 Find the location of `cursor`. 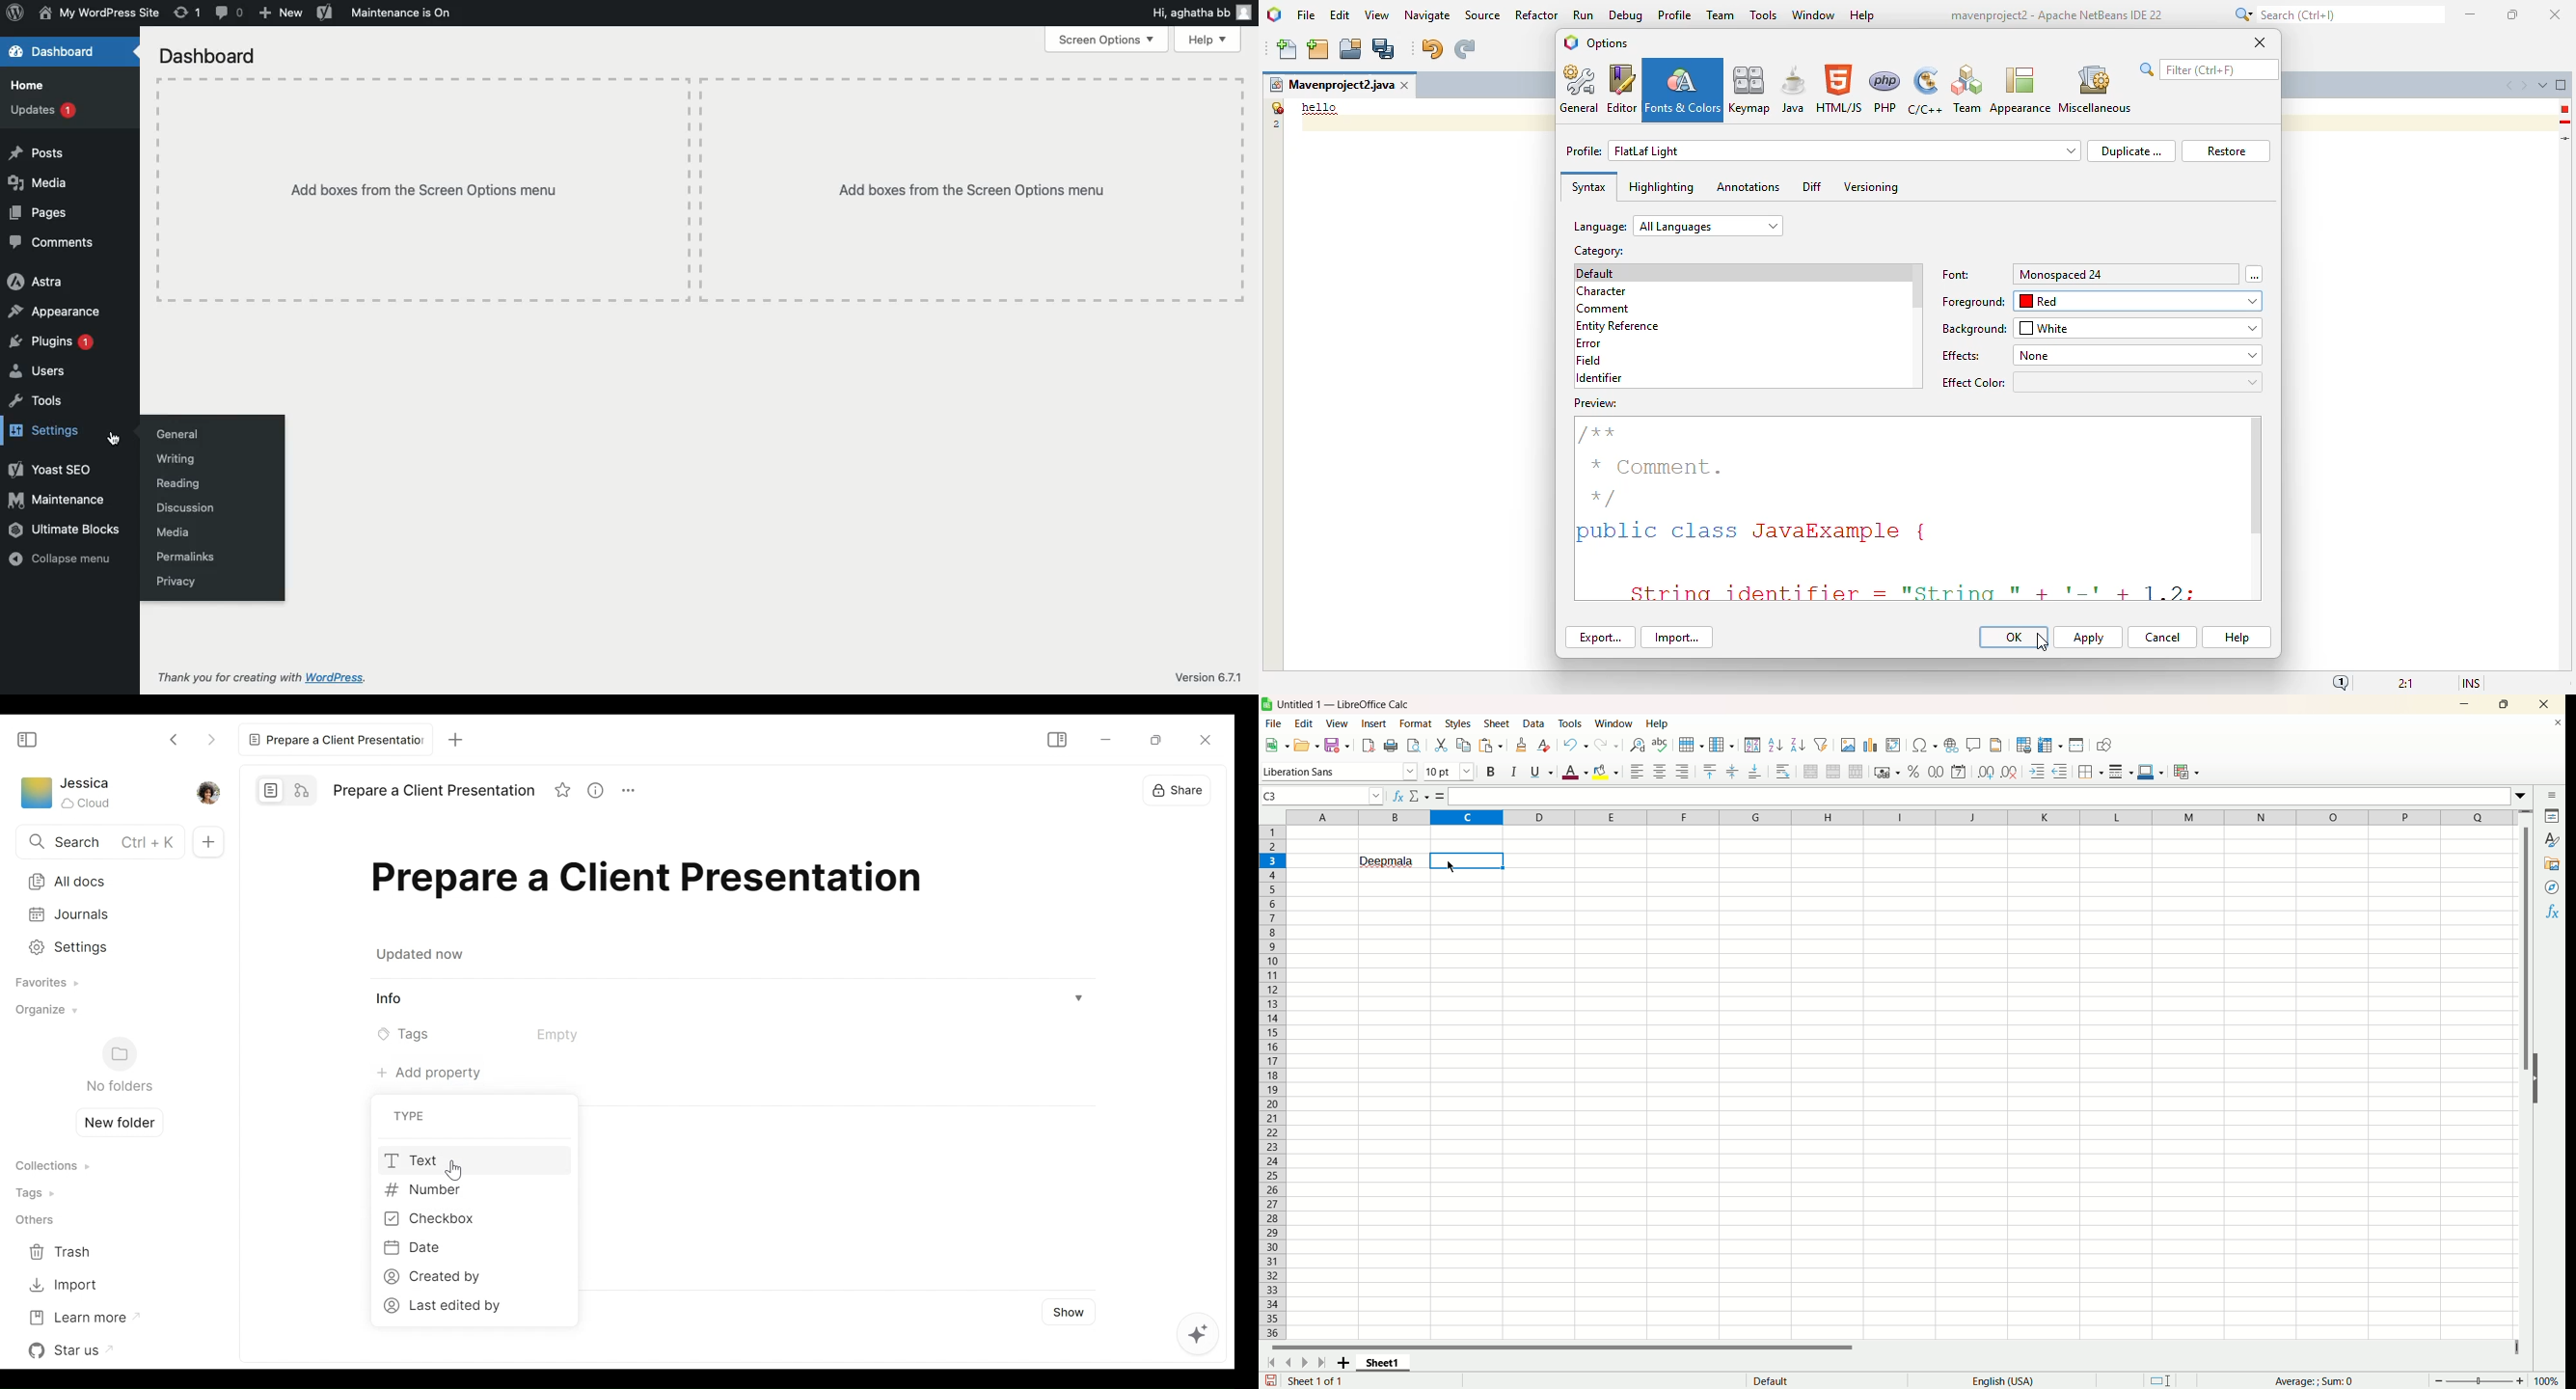

cursor is located at coordinates (1449, 866).